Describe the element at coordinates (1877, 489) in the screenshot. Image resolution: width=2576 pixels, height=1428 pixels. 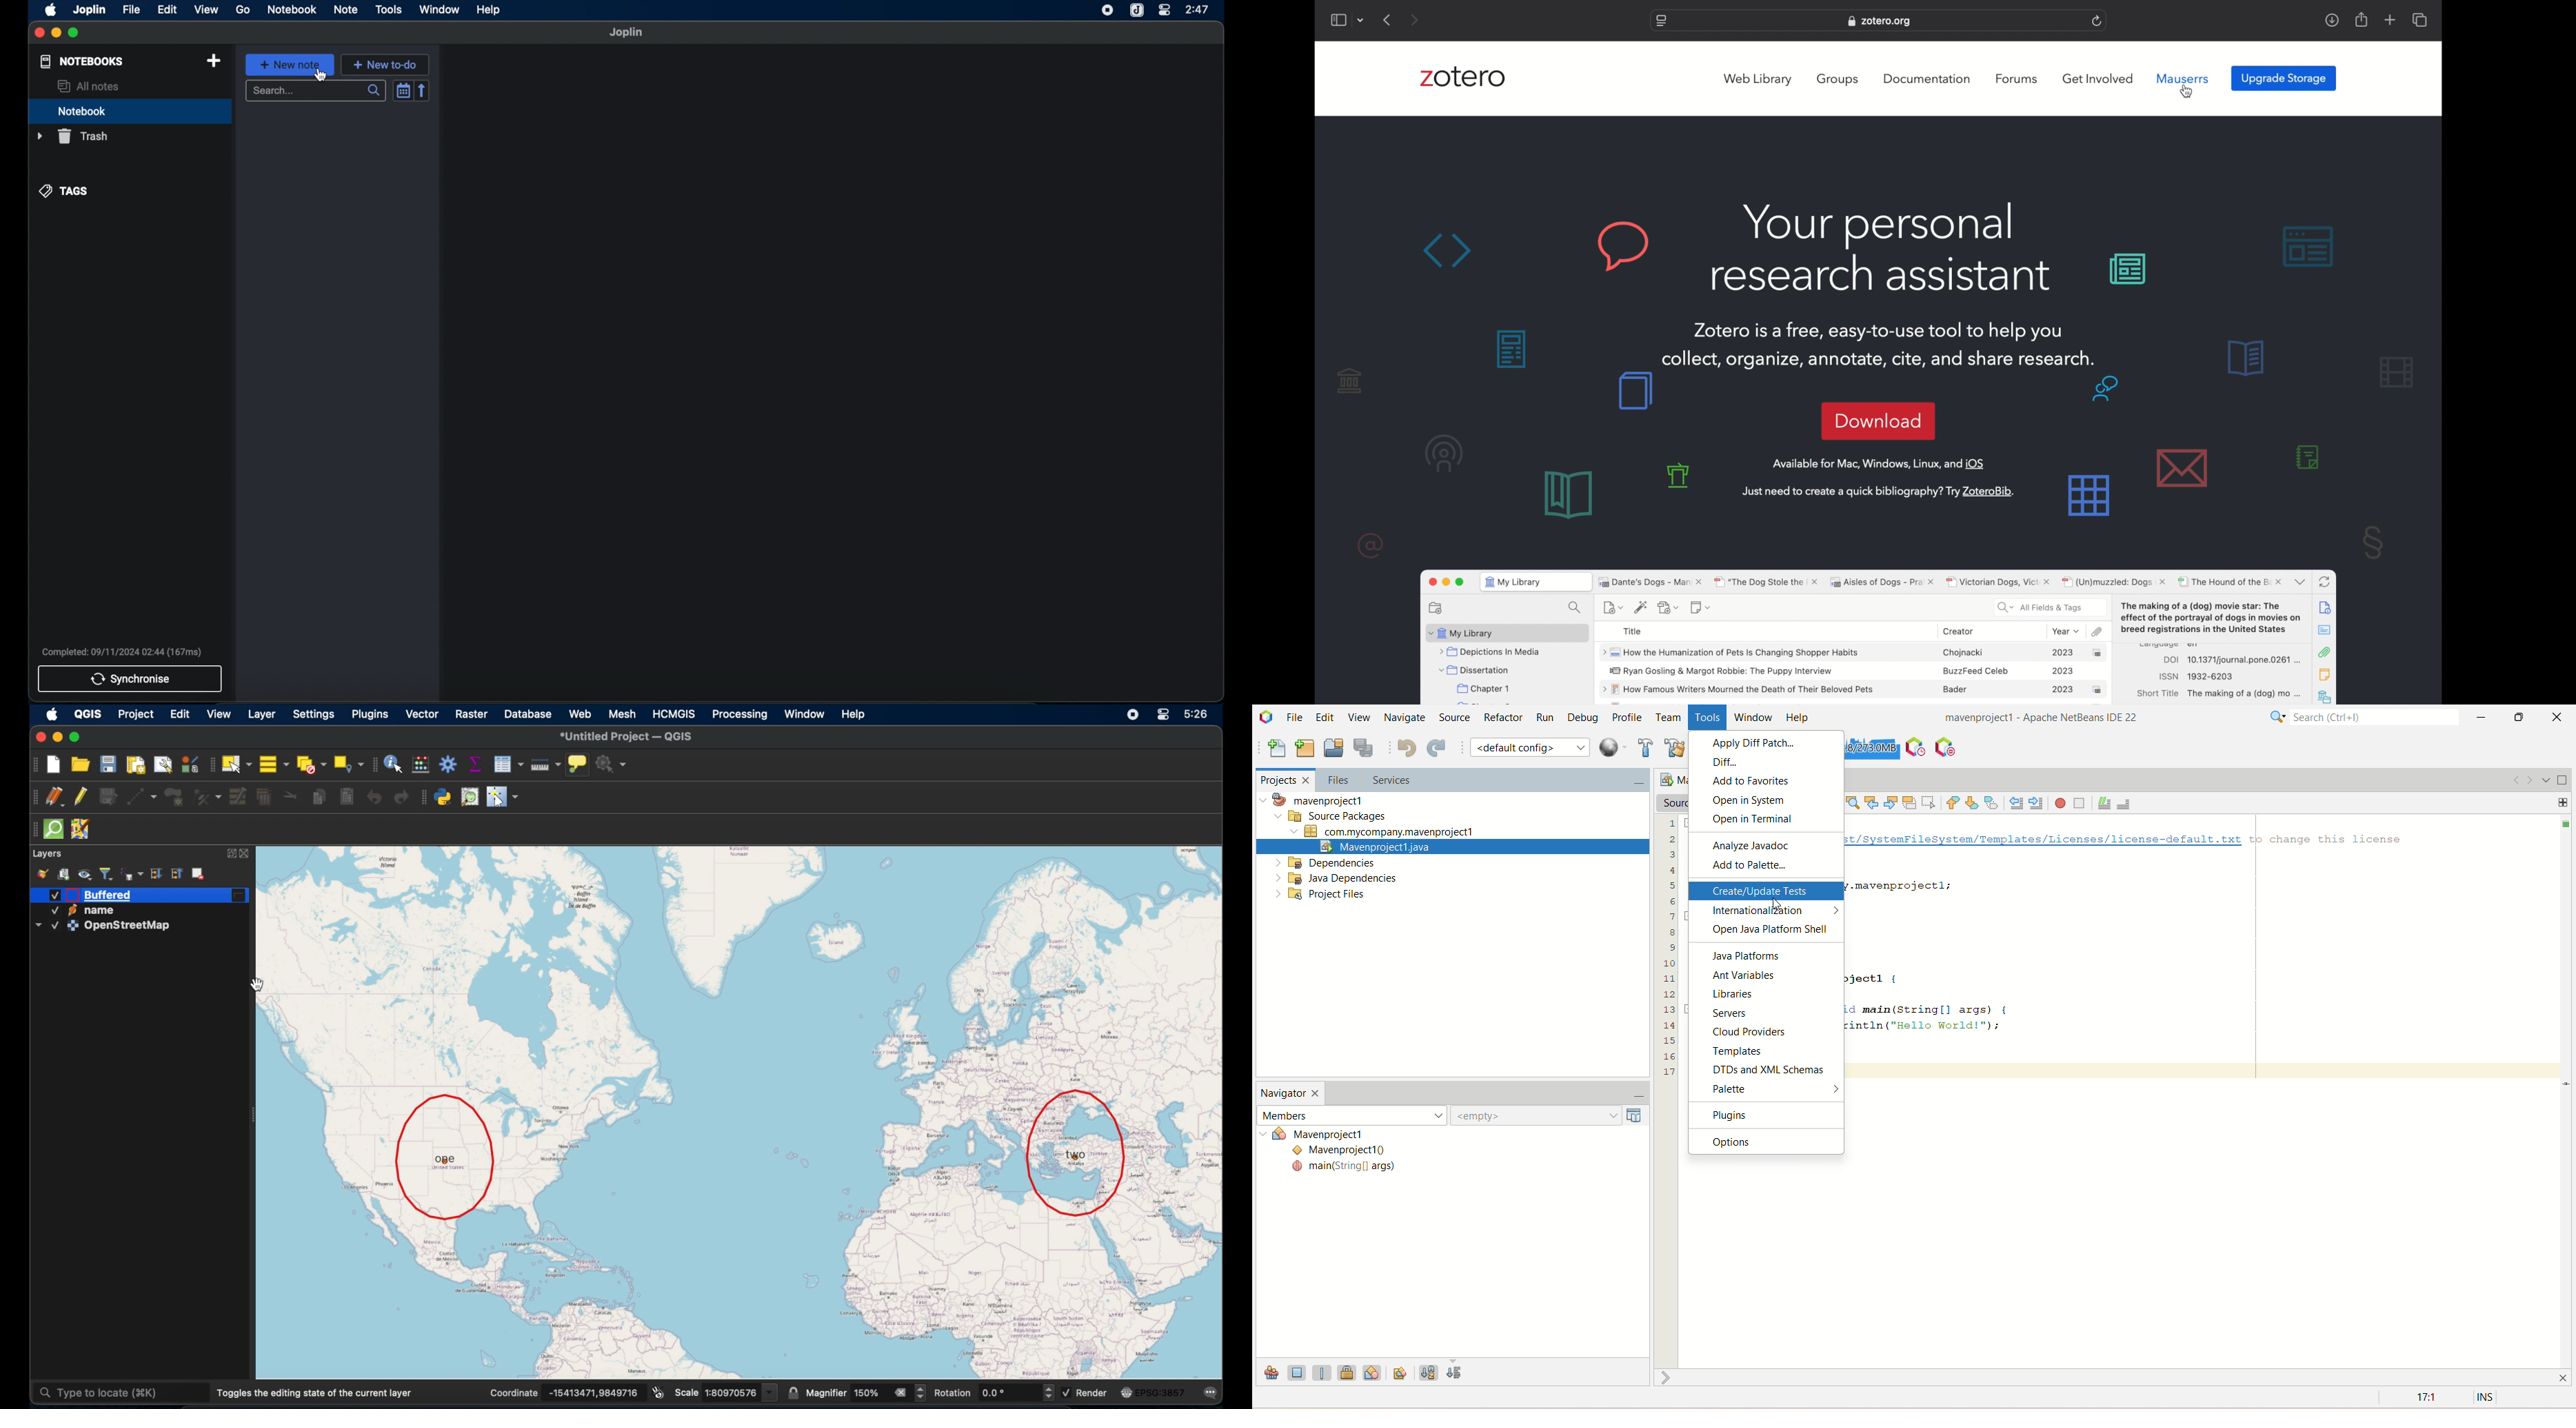
I see `Just need to create a quick bibliography? Try ZoteroBib. |` at that location.